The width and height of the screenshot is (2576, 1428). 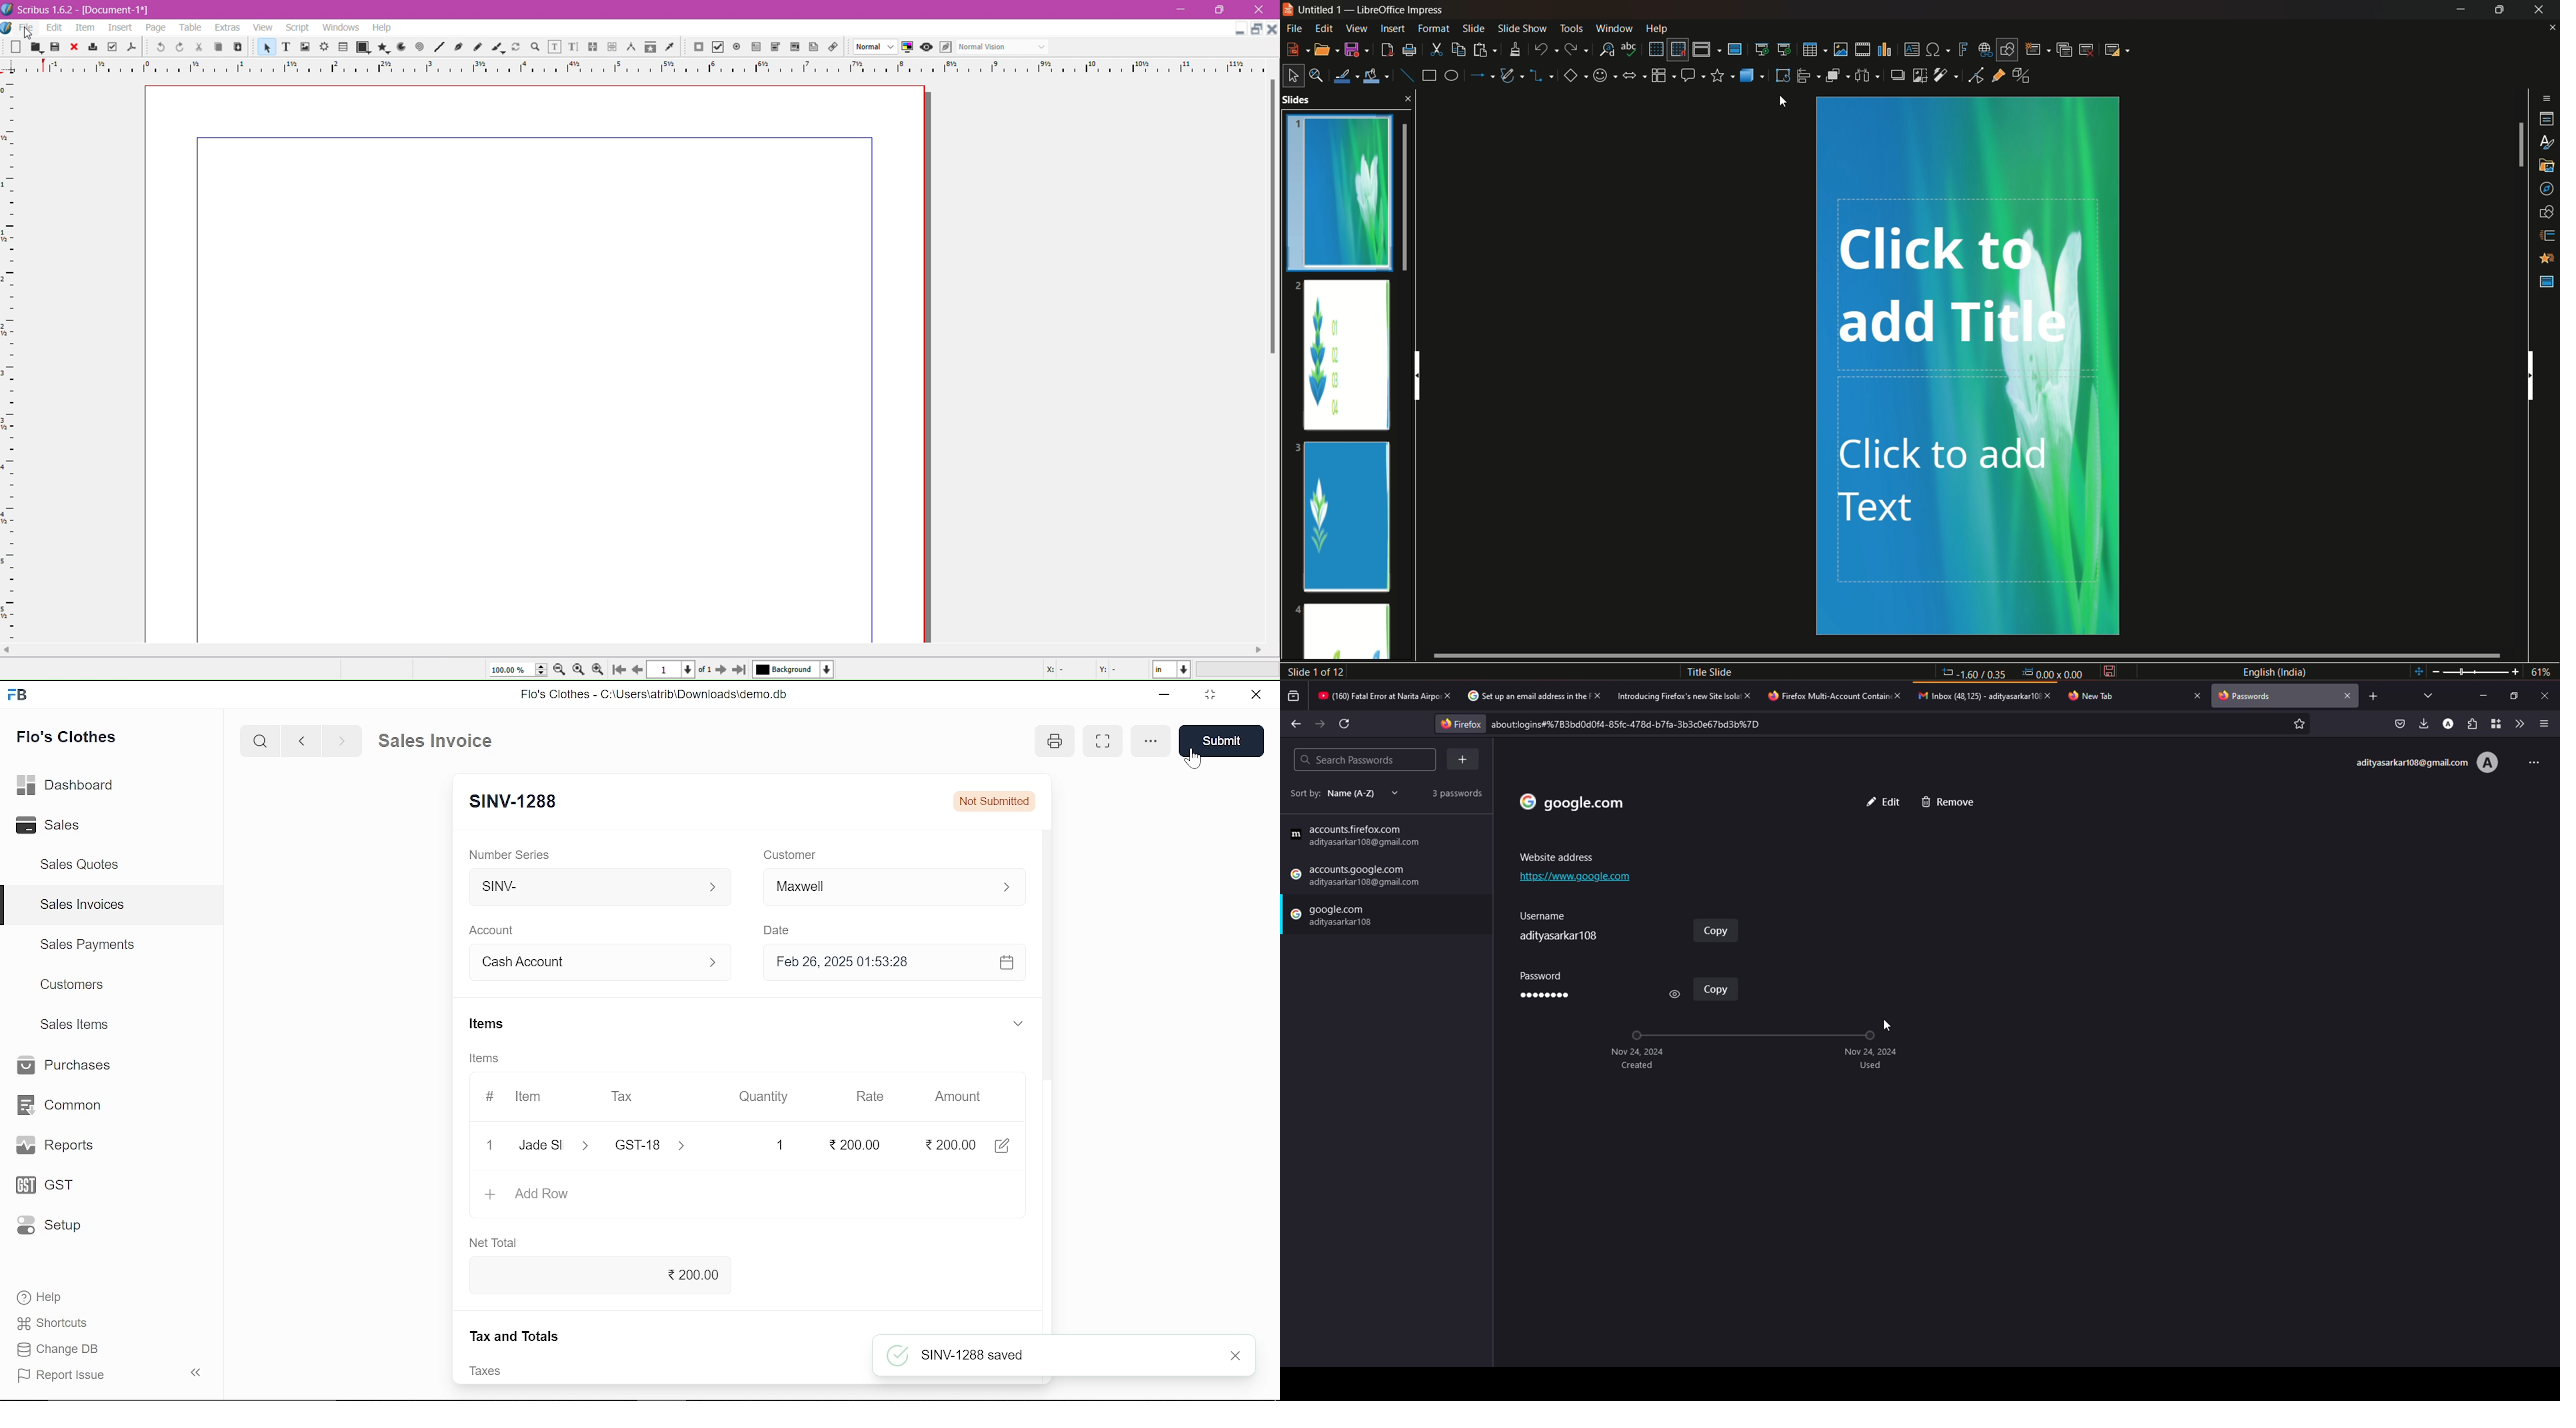 I want to click on document, so click(x=537, y=364).